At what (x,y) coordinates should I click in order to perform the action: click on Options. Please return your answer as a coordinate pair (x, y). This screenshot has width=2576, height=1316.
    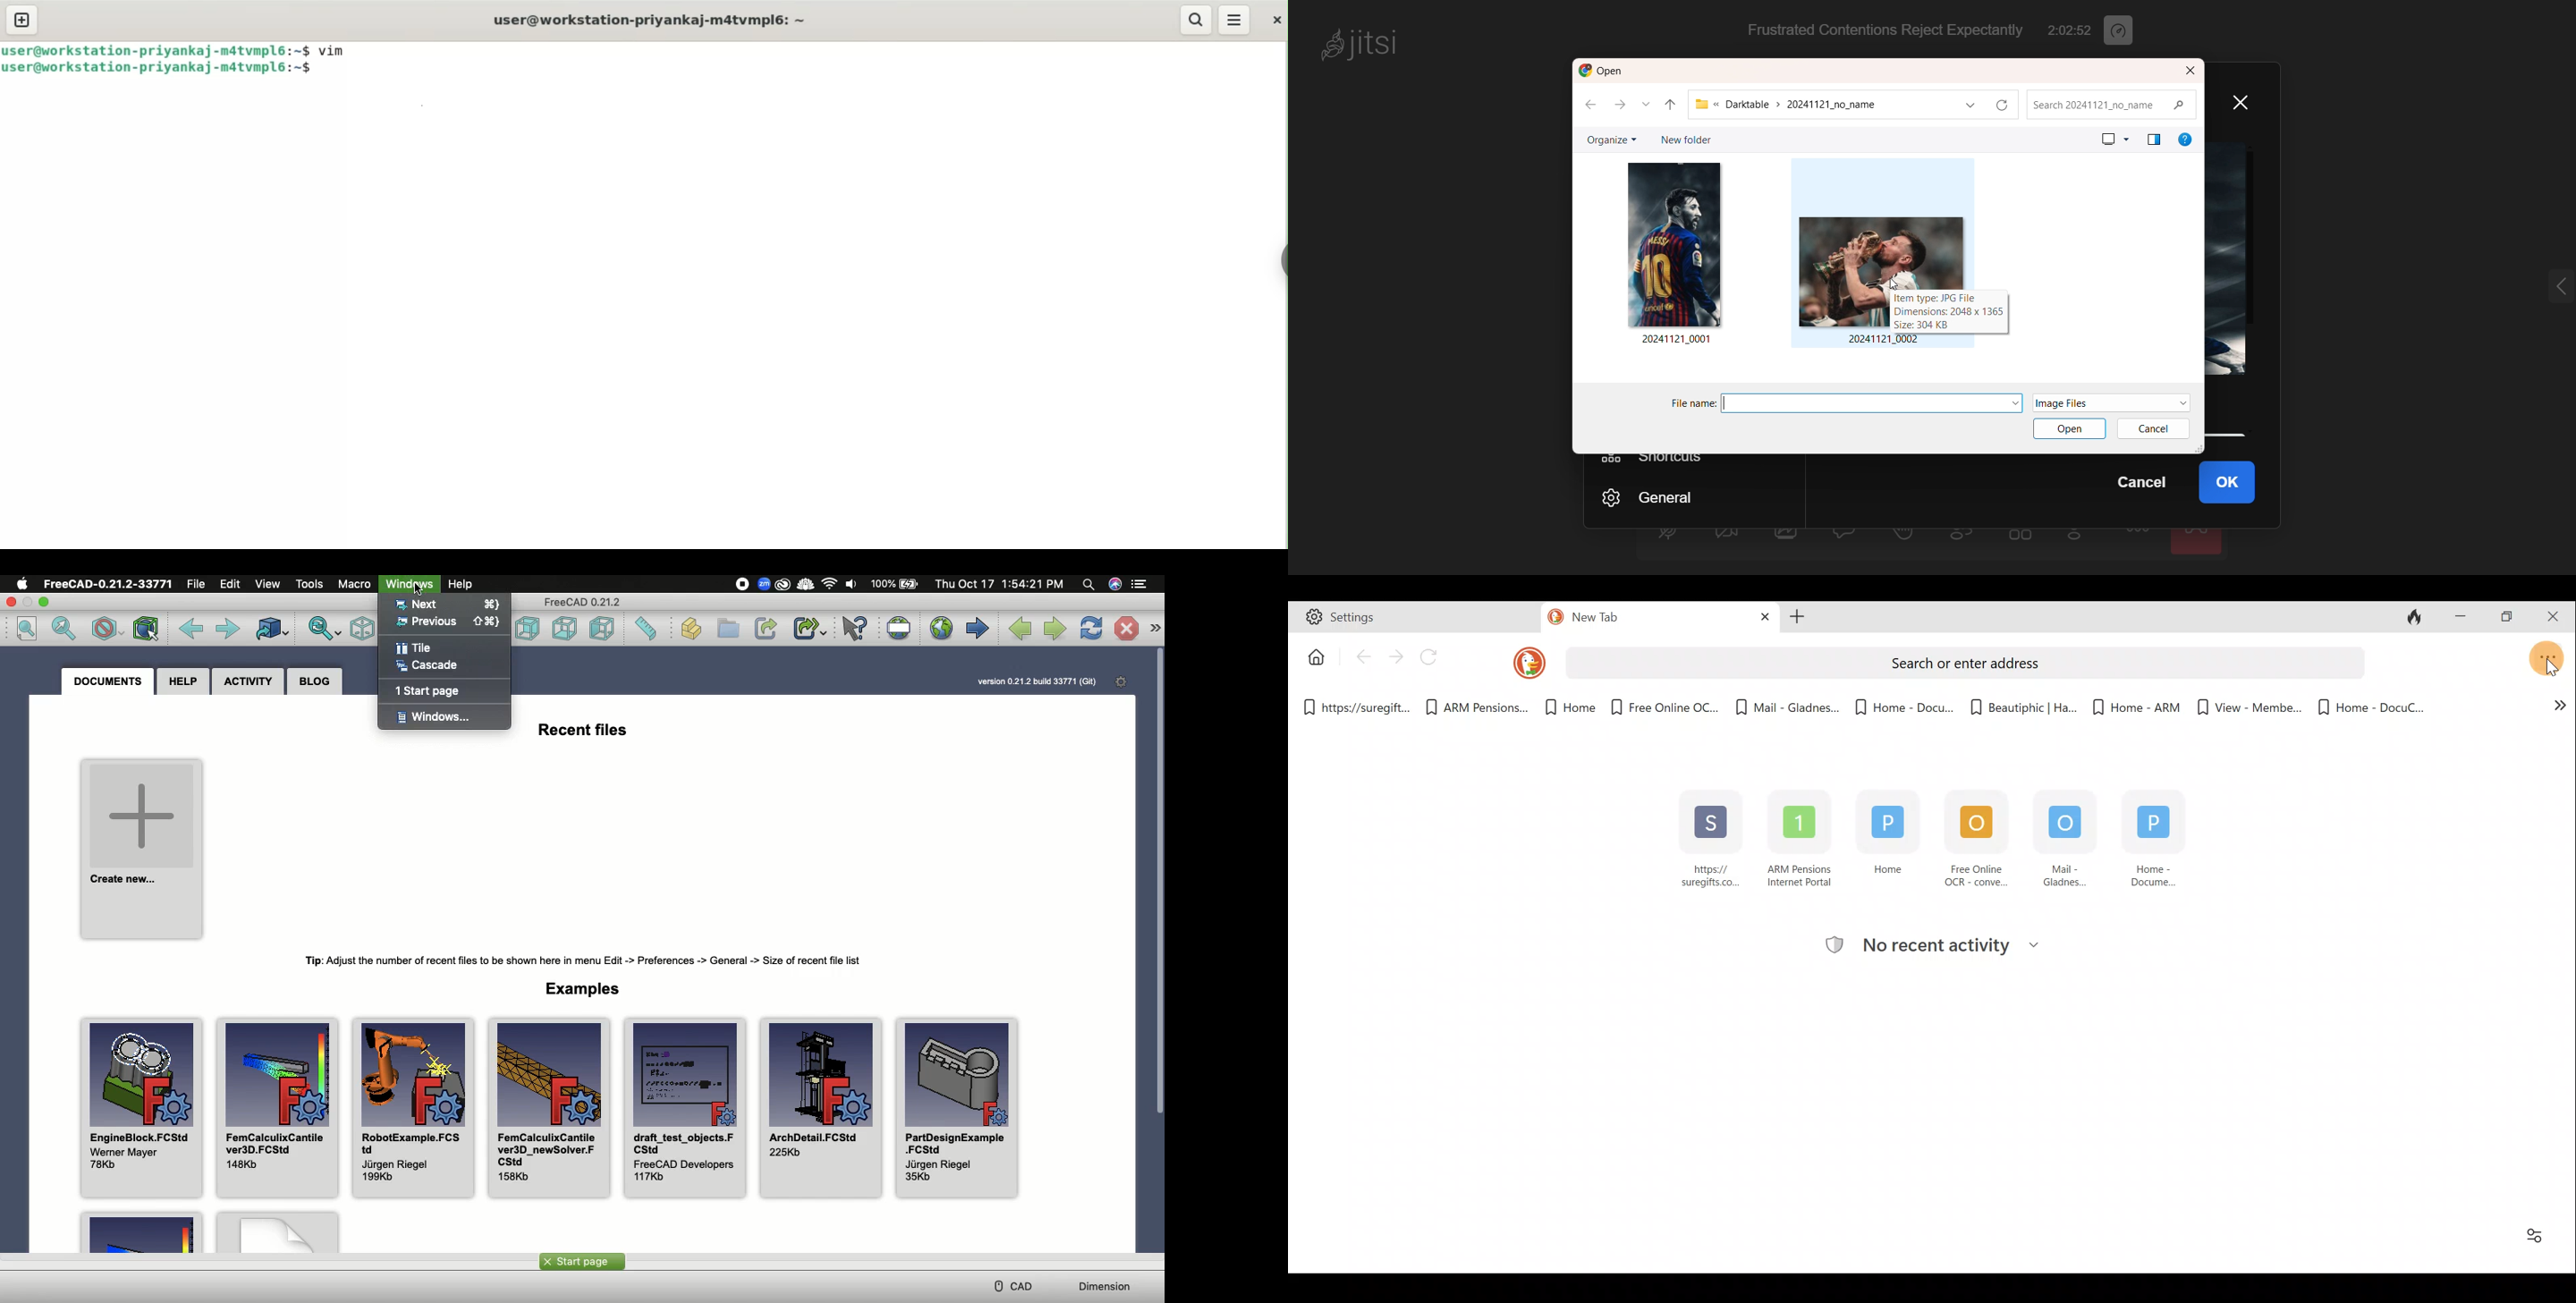
    Looking at the image, I should click on (1142, 585).